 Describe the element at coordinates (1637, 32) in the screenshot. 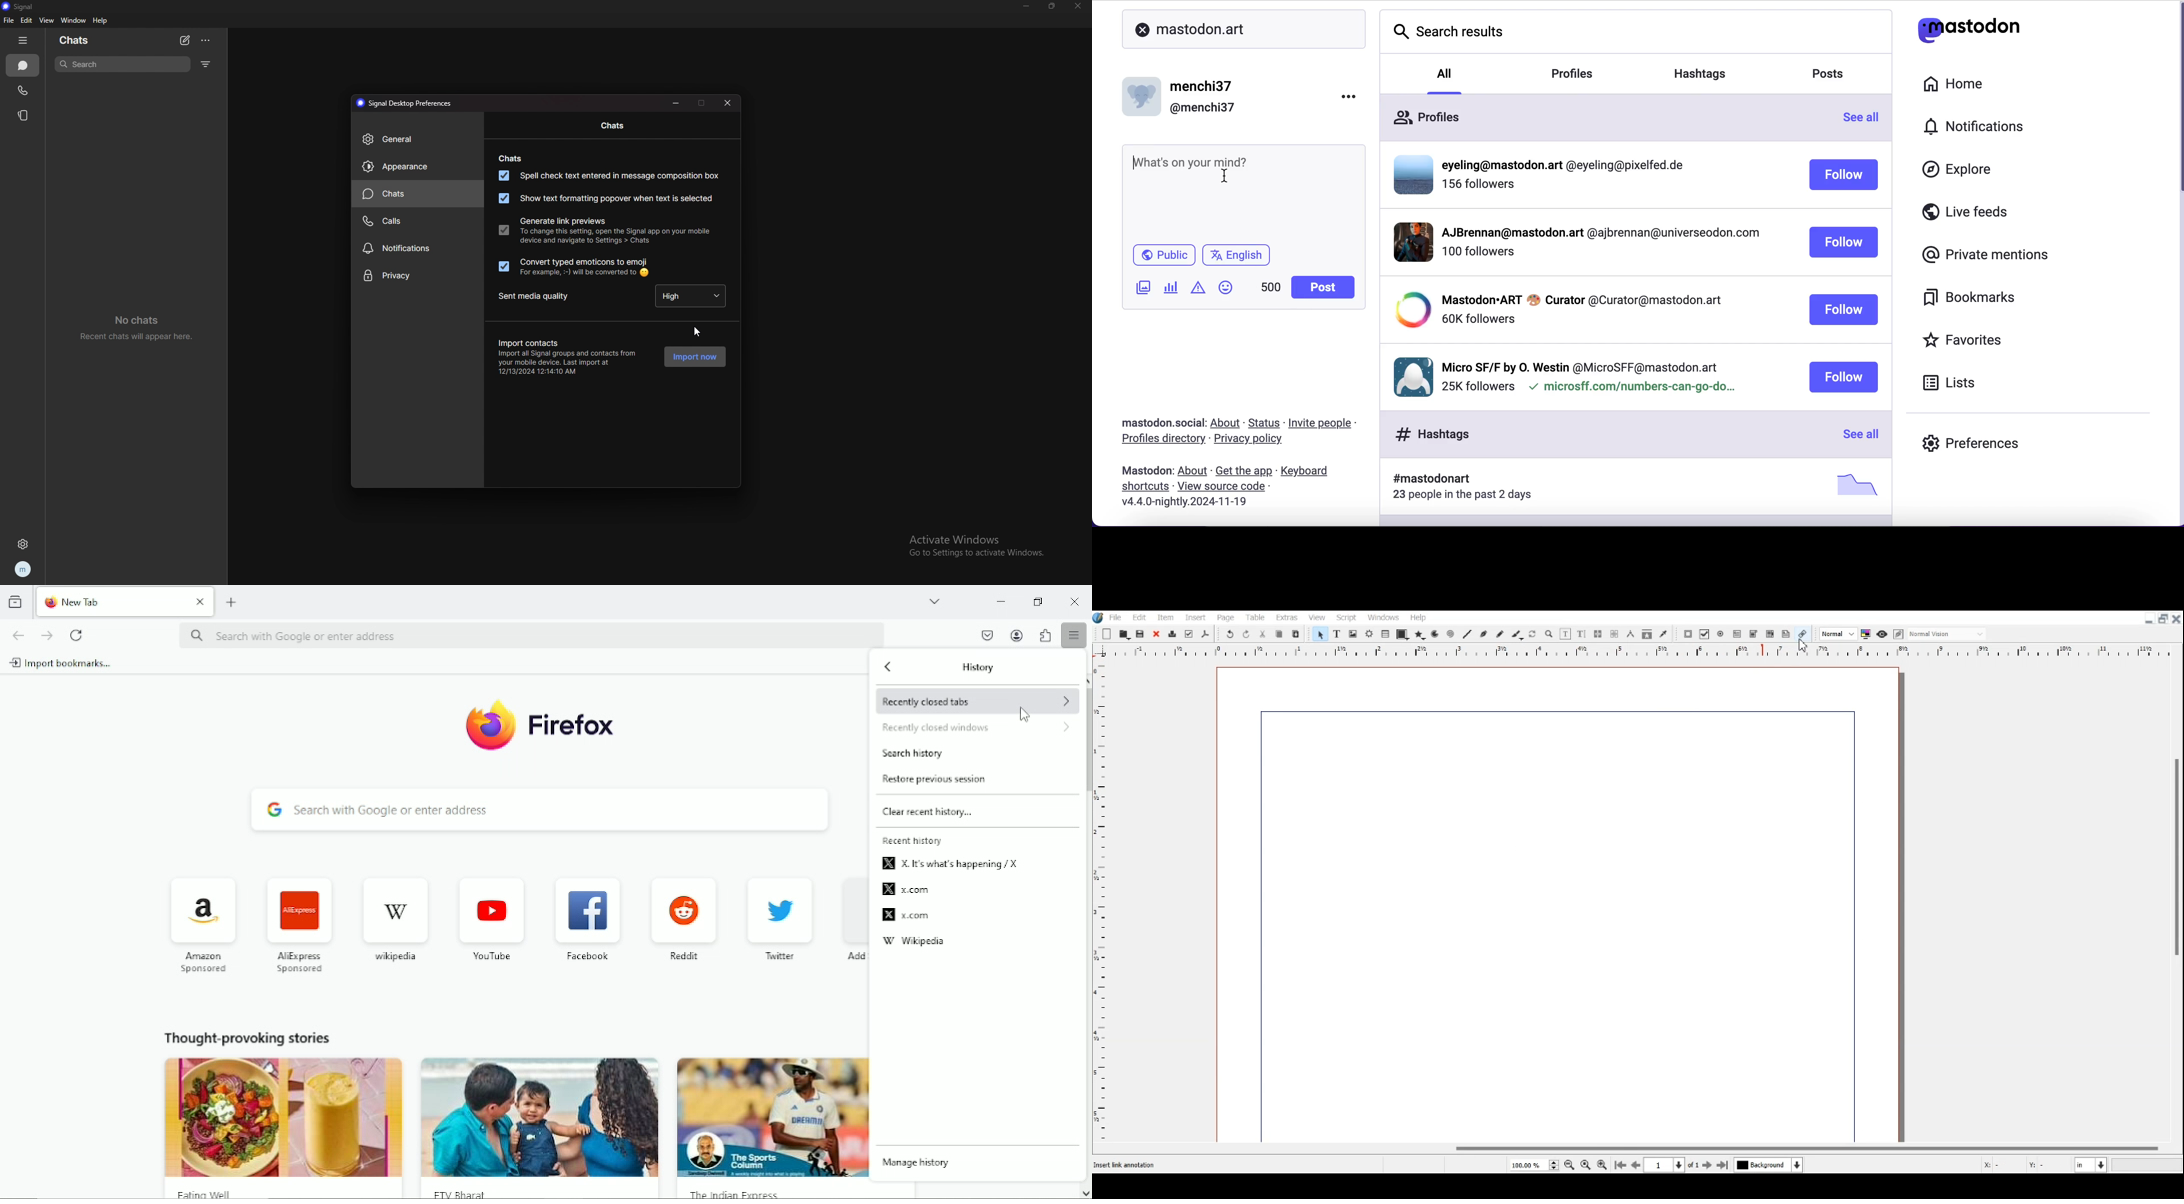

I see `search results` at that location.